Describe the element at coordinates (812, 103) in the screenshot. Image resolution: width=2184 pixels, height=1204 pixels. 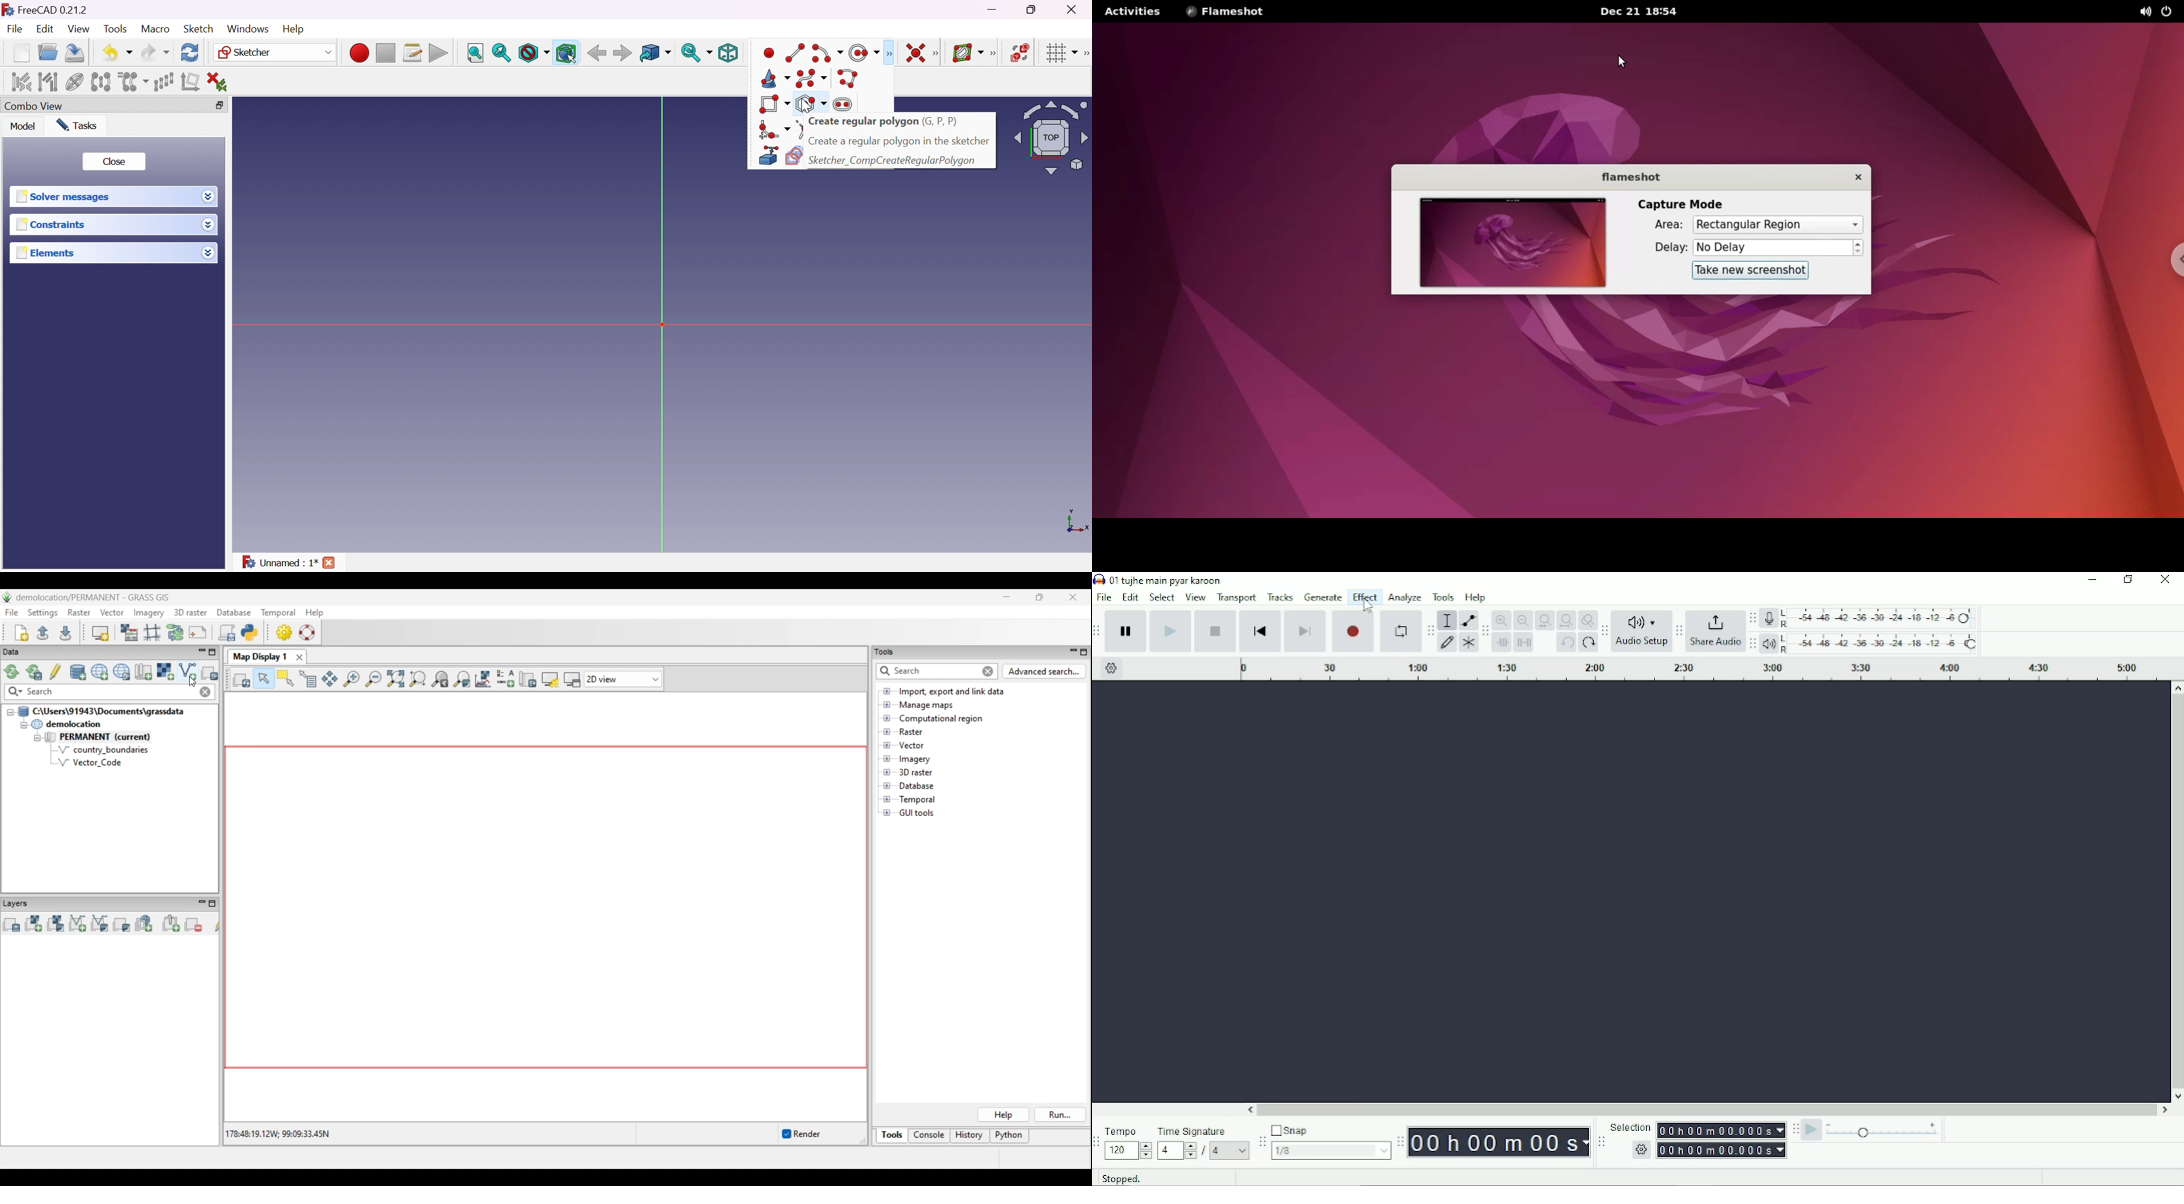
I see `Cursor` at that location.